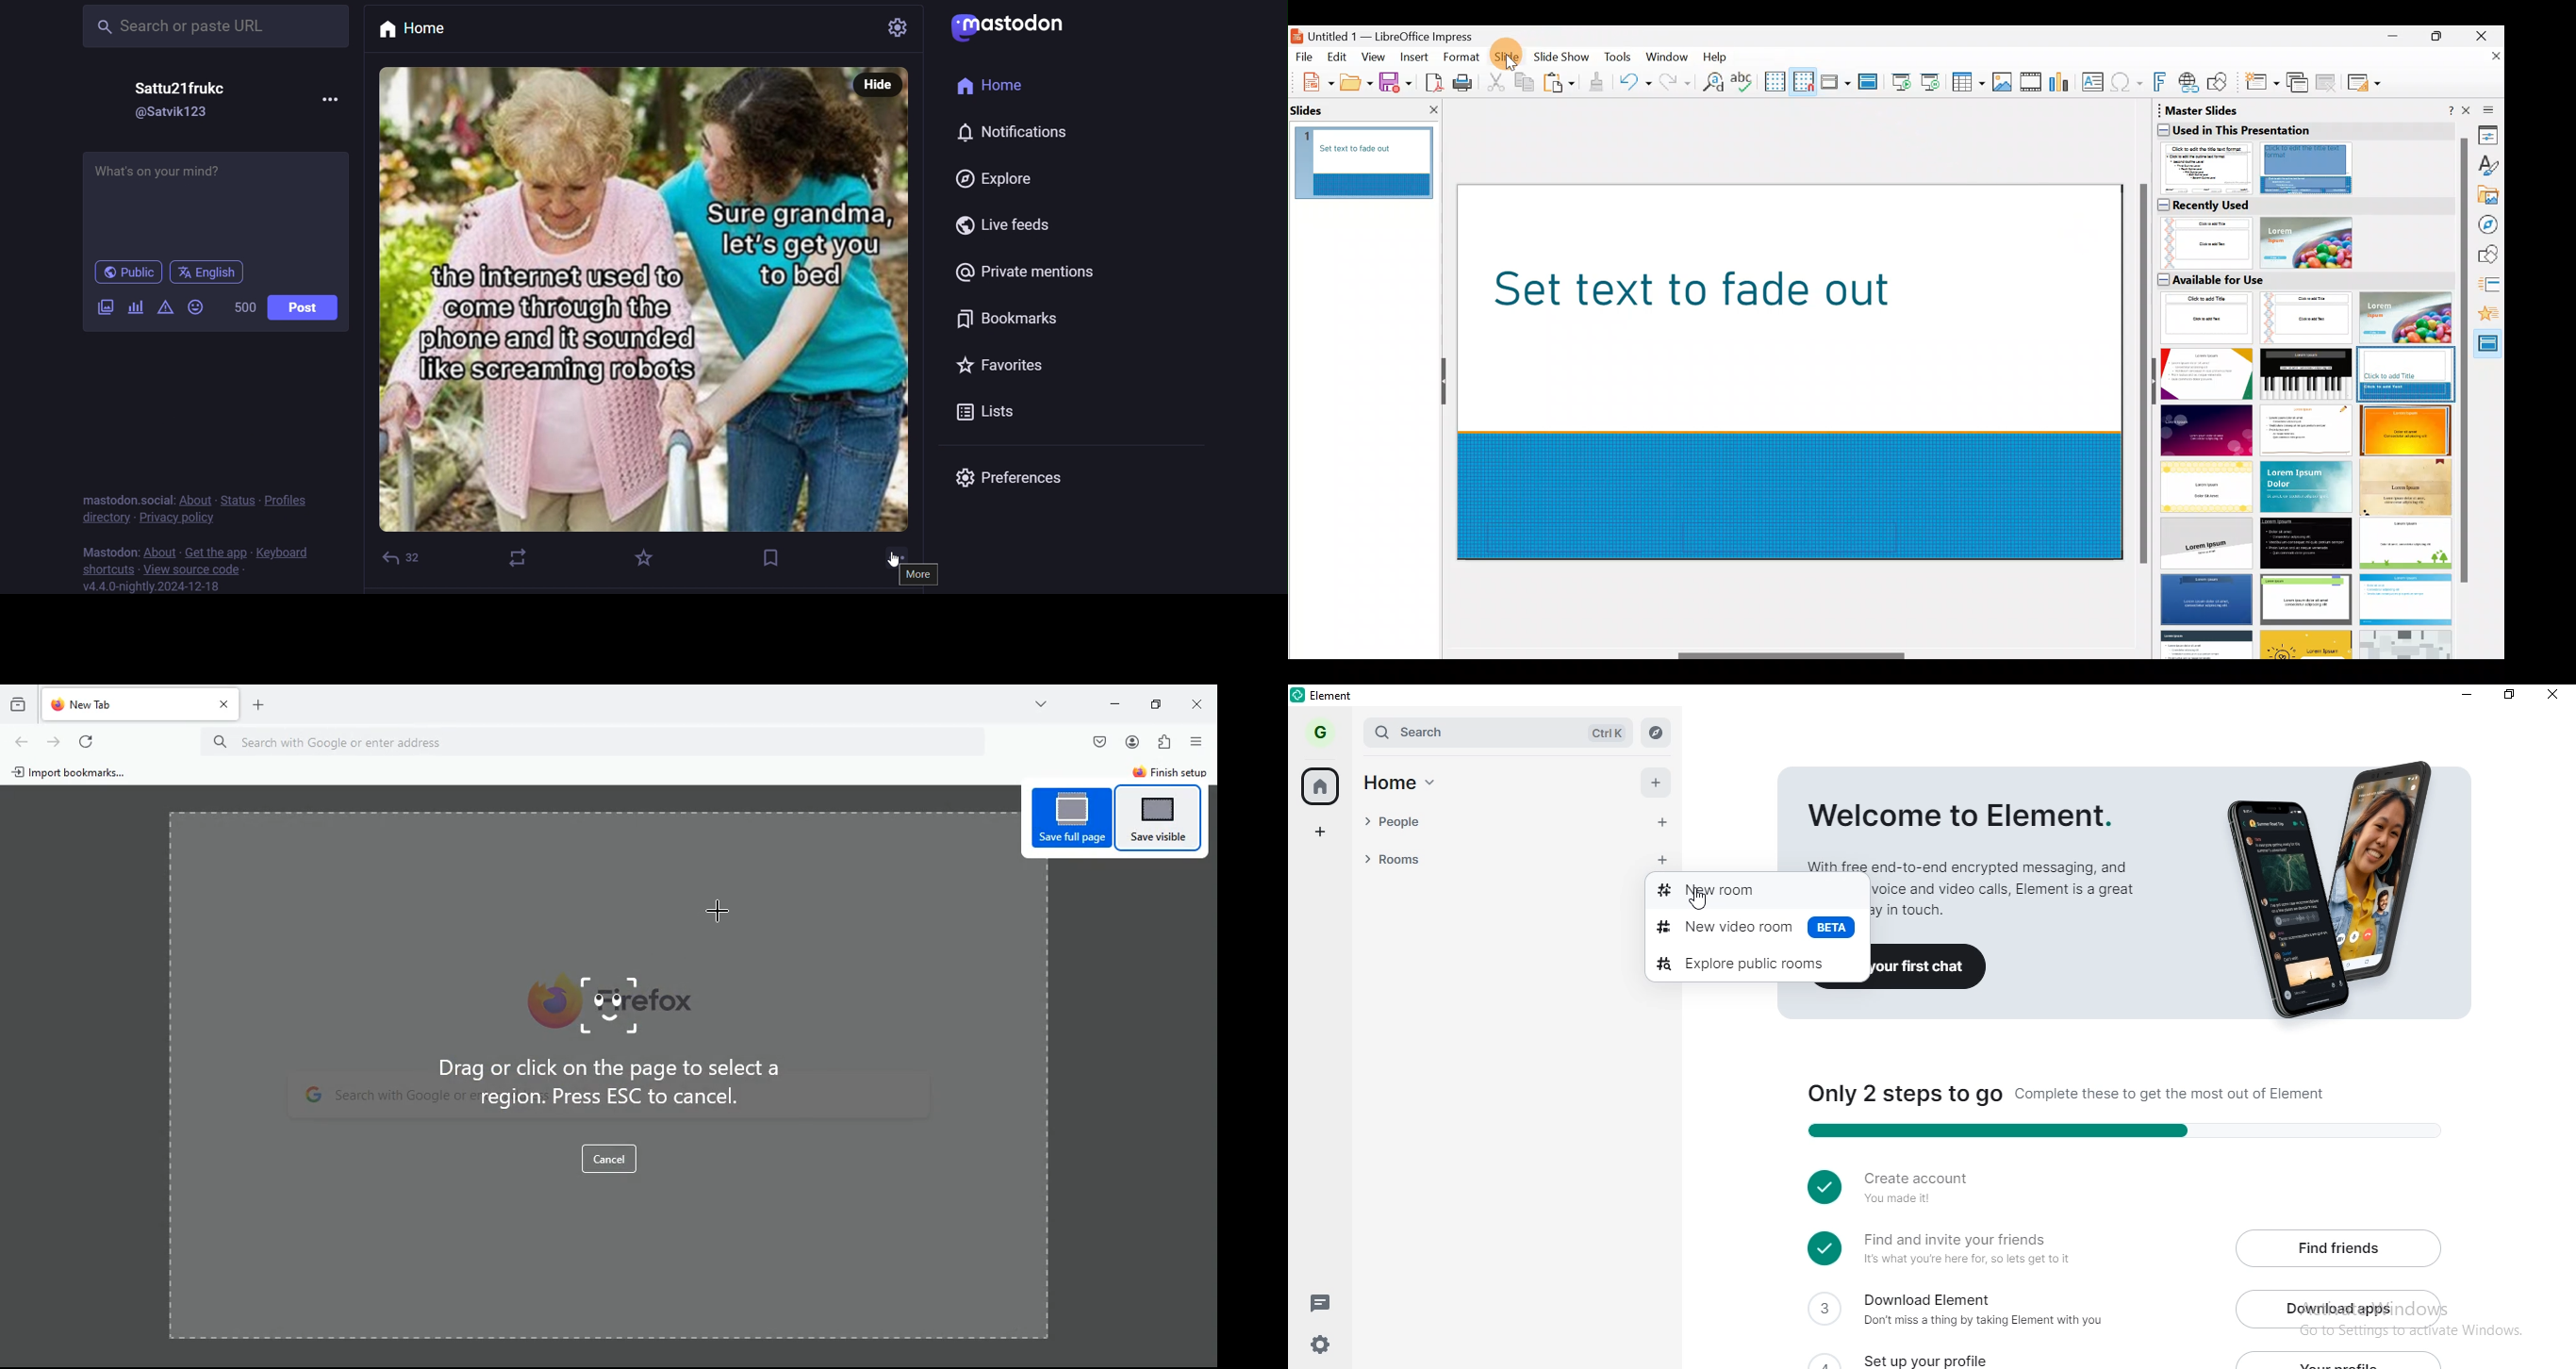 The width and height of the screenshot is (2576, 1372). What do you see at coordinates (2490, 197) in the screenshot?
I see `Gallery` at bounding box center [2490, 197].